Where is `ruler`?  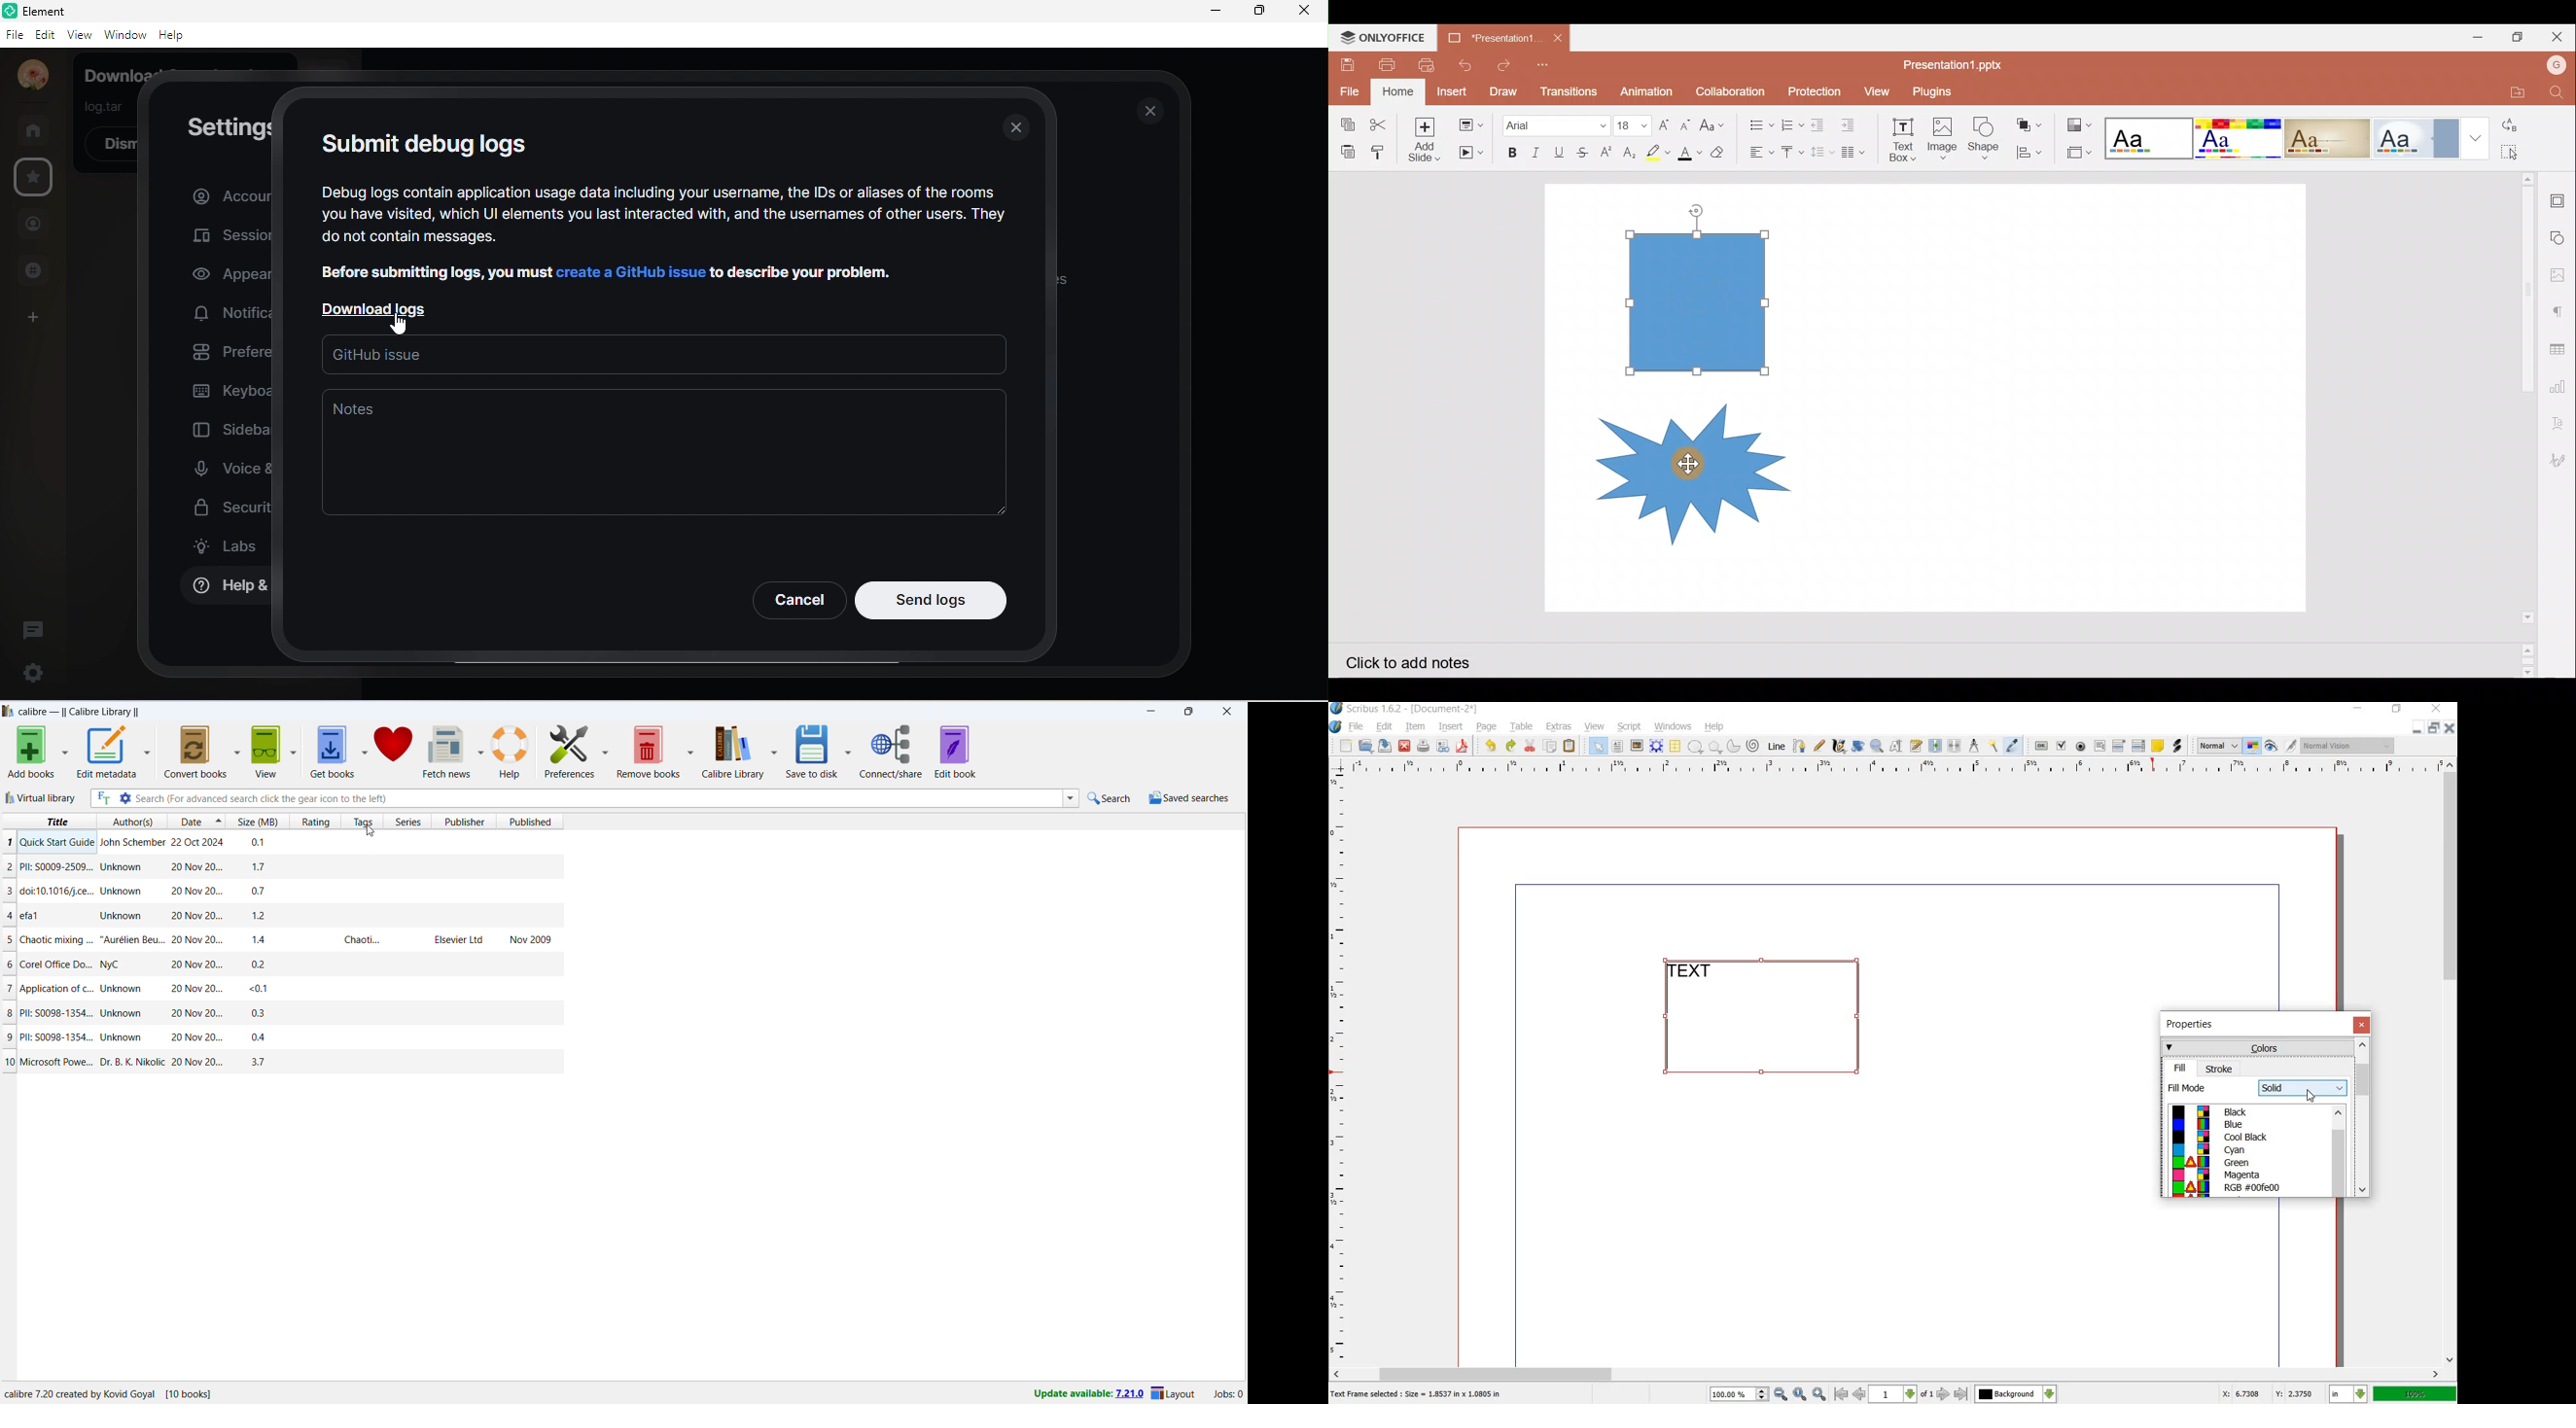 ruler is located at coordinates (1891, 767).